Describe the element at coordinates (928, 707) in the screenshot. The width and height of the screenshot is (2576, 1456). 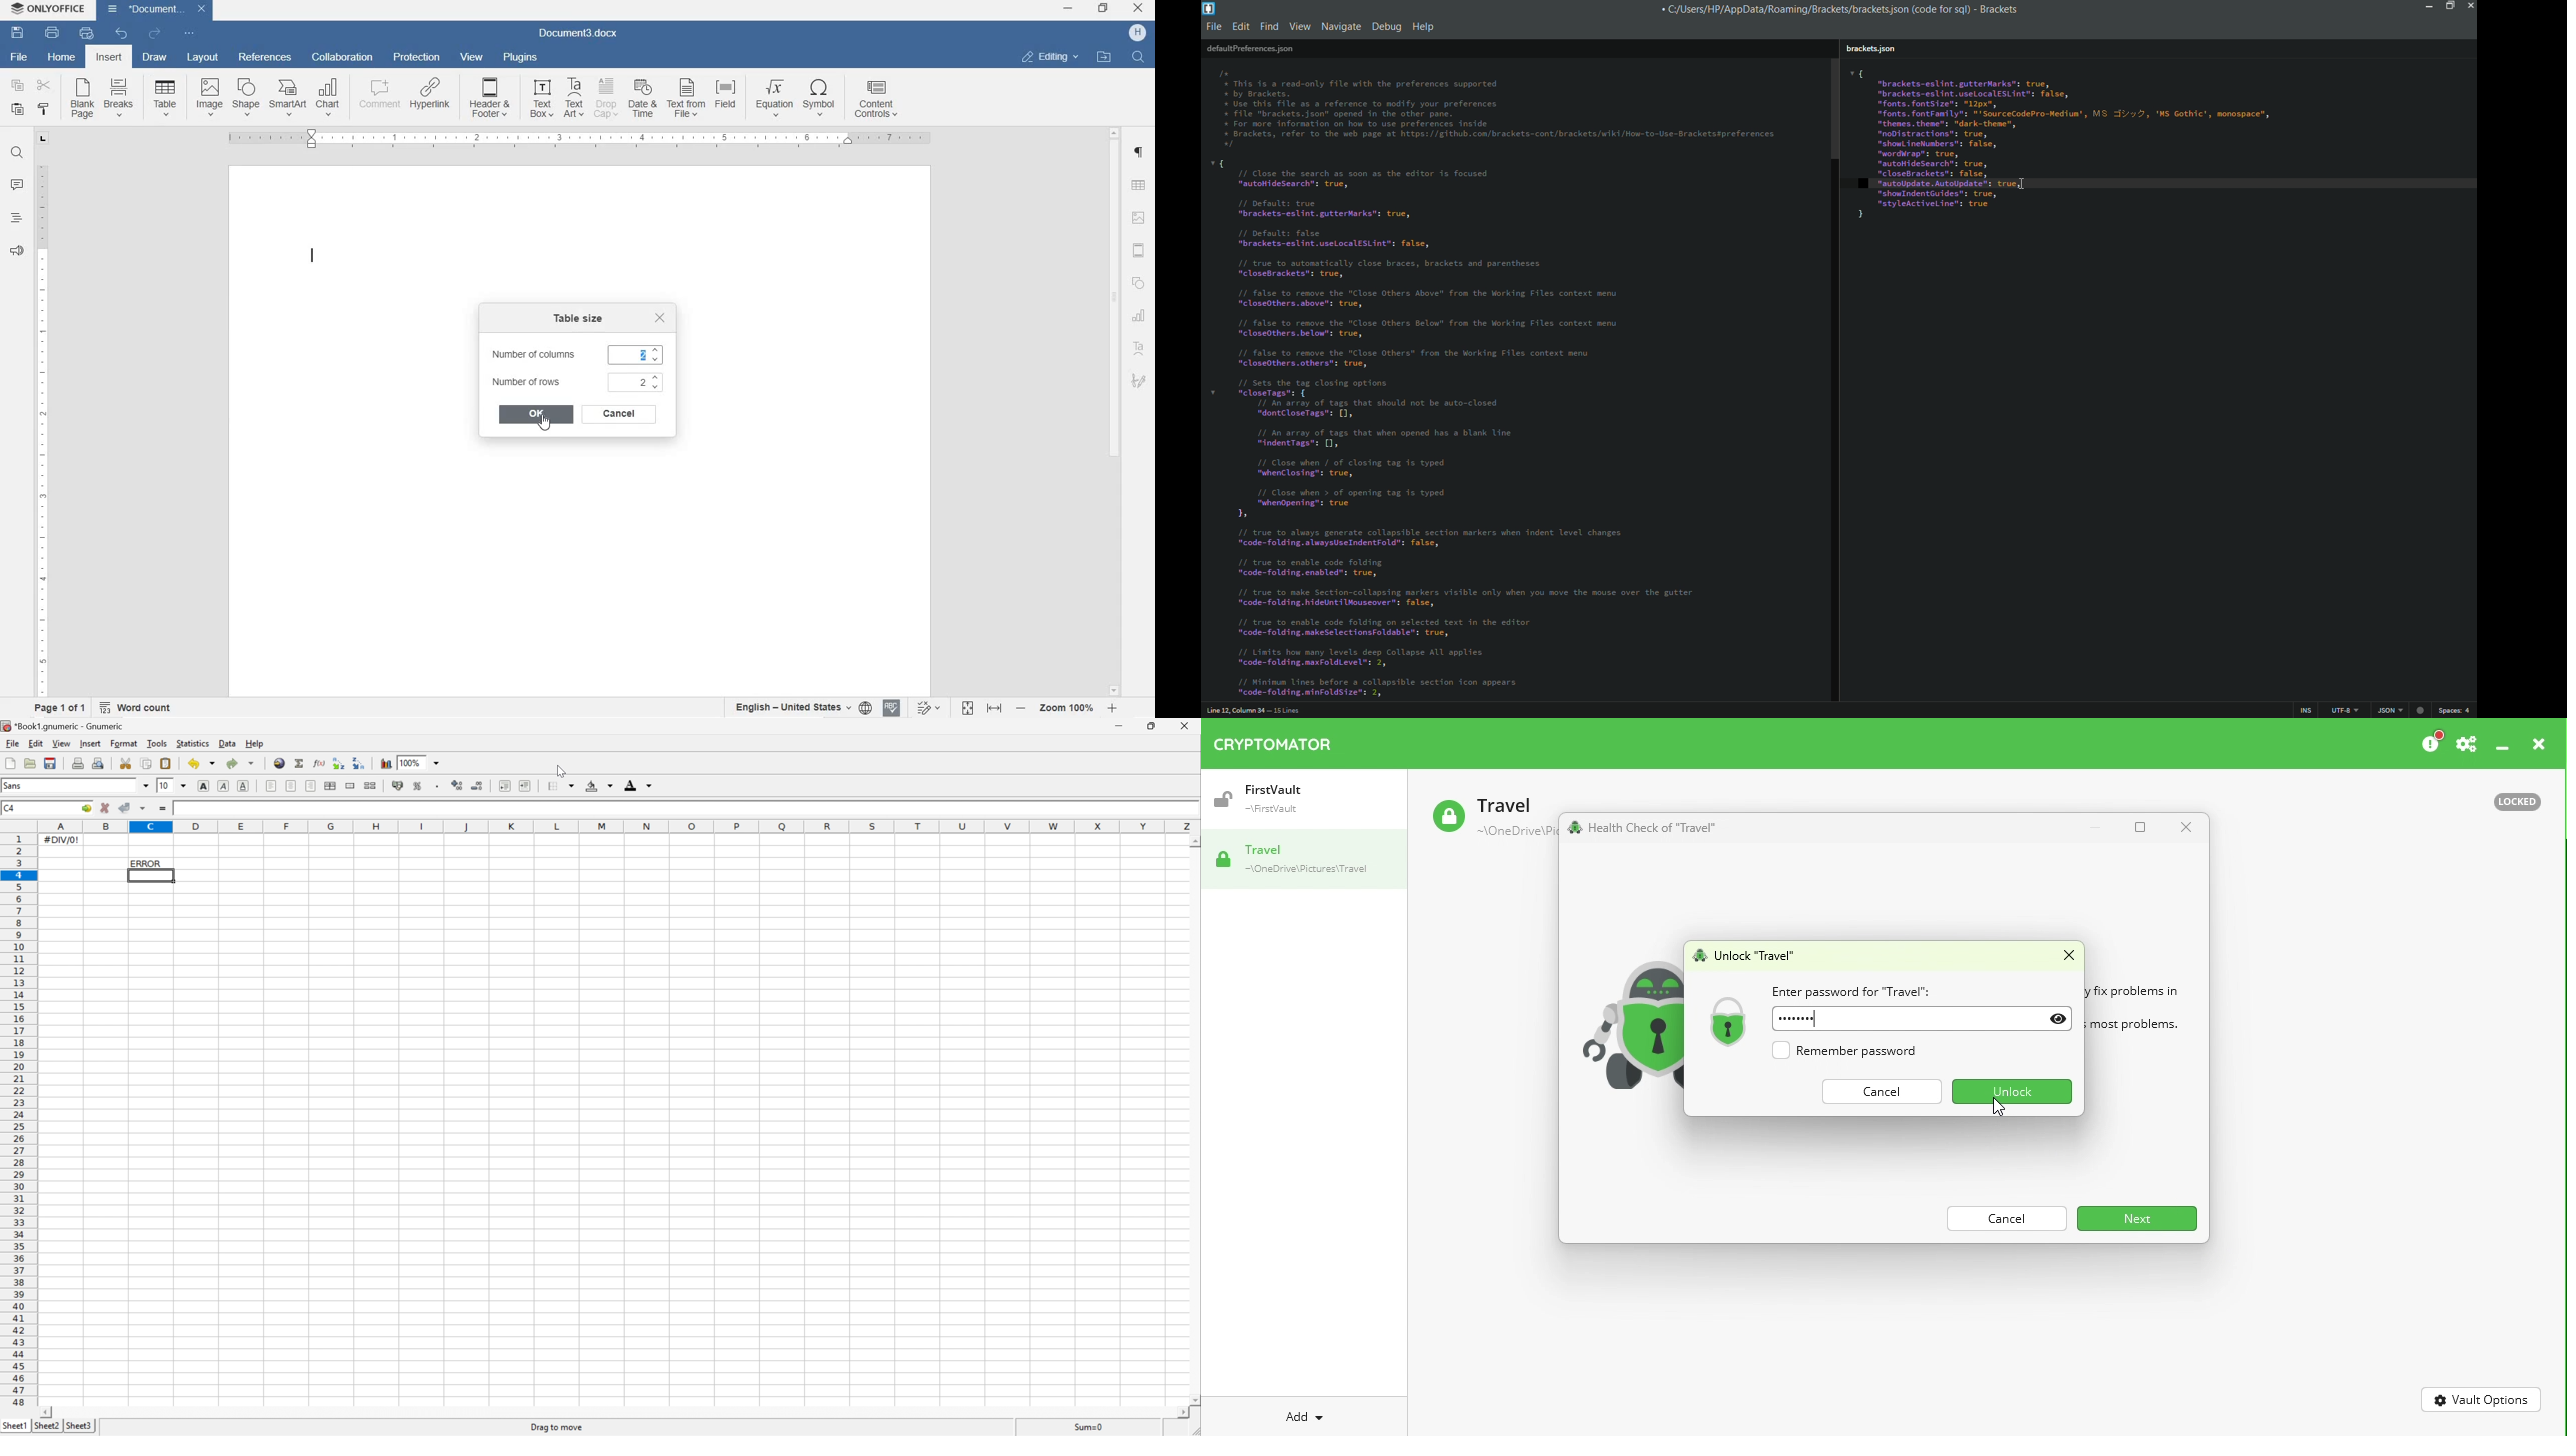
I see `TRACK CHANGES` at that location.